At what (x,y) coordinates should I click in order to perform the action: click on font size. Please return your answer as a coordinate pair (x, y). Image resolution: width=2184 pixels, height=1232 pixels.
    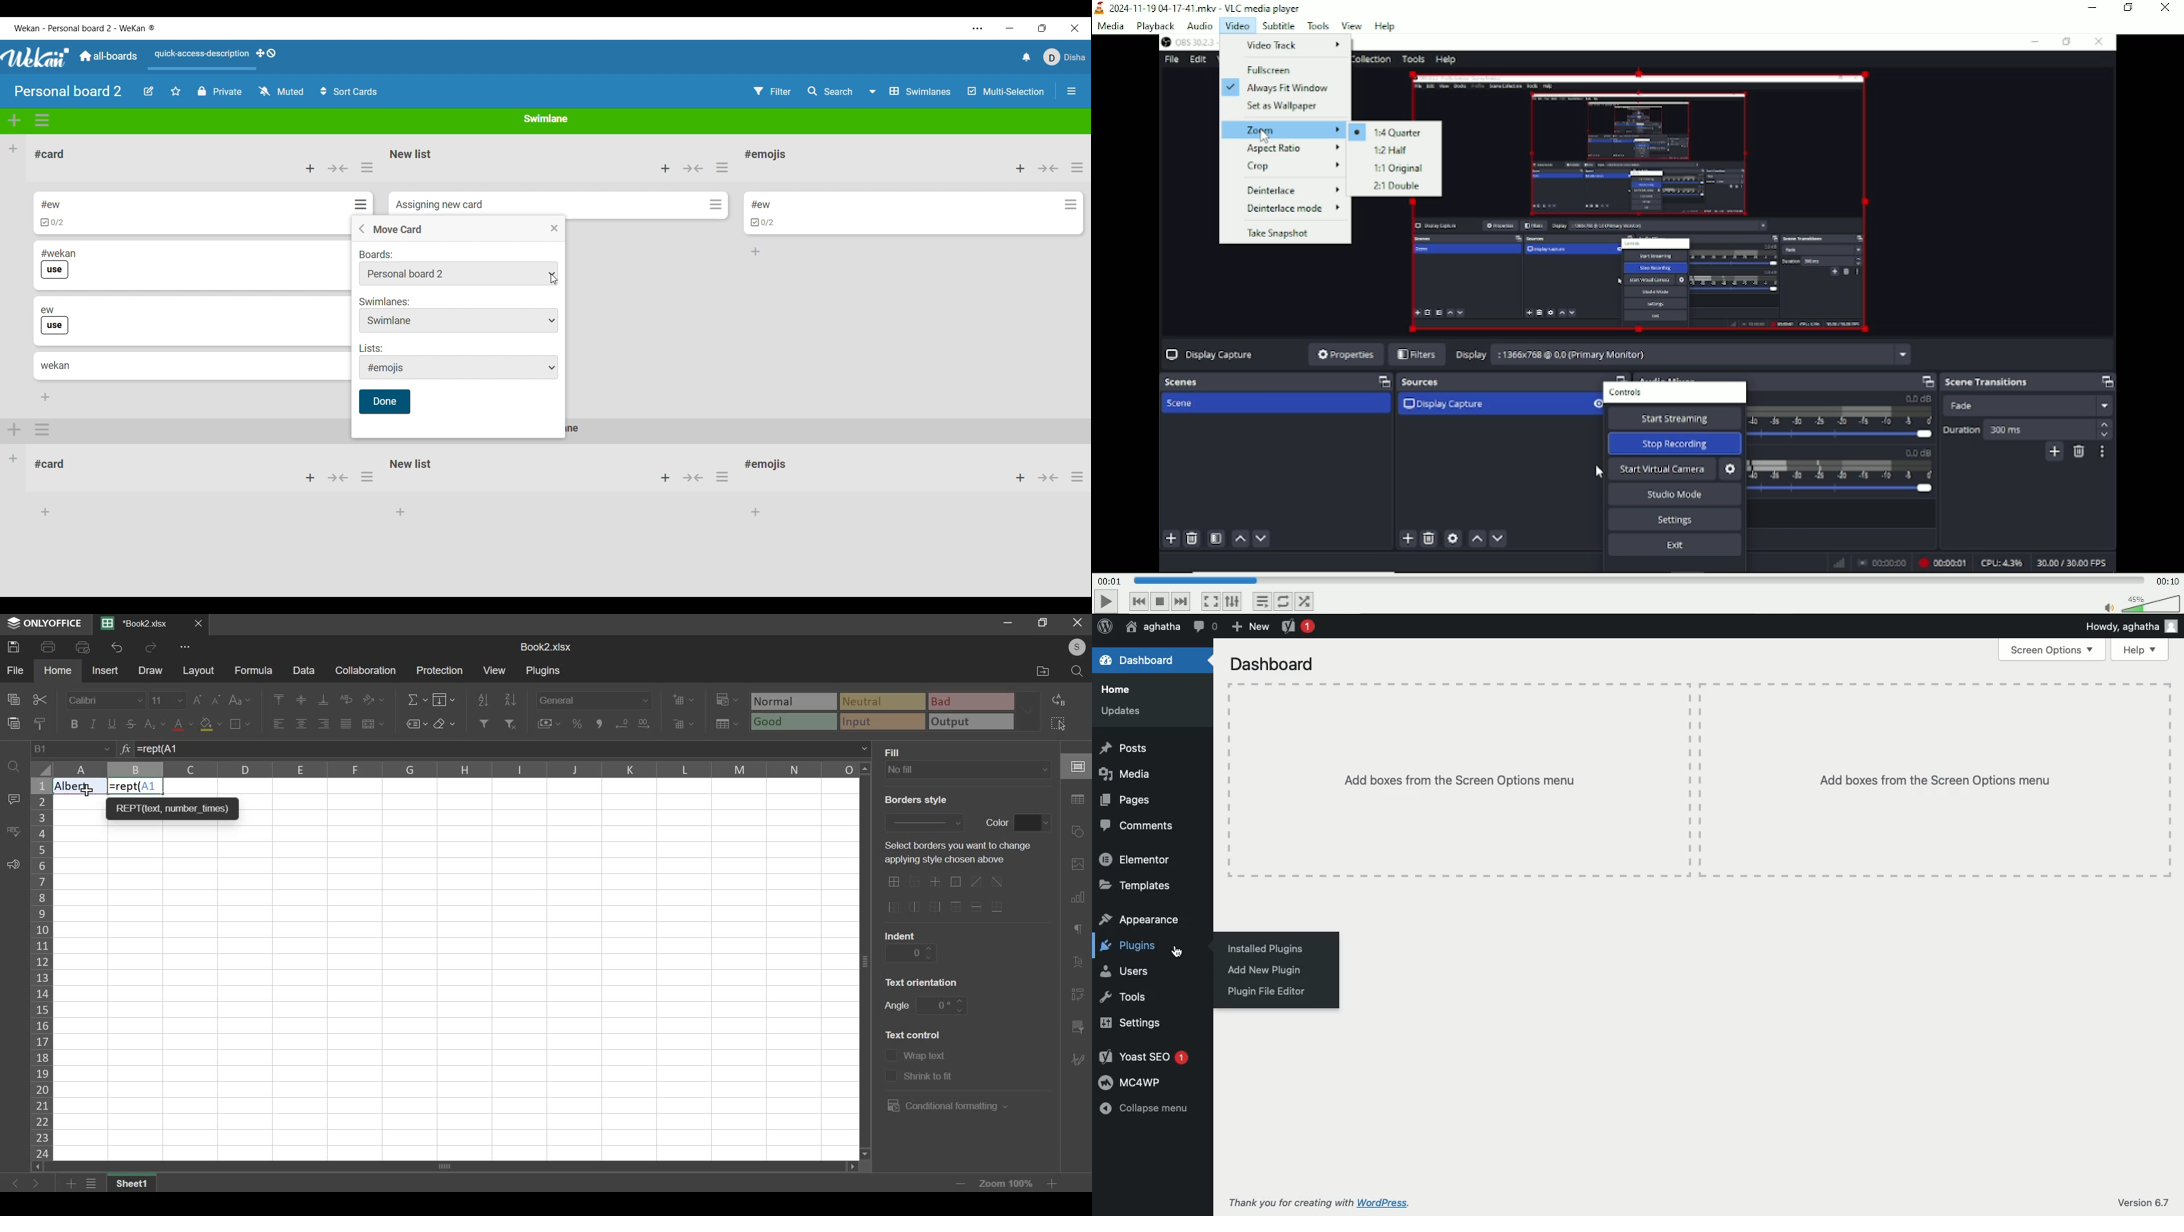
    Looking at the image, I should click on (169, 700).